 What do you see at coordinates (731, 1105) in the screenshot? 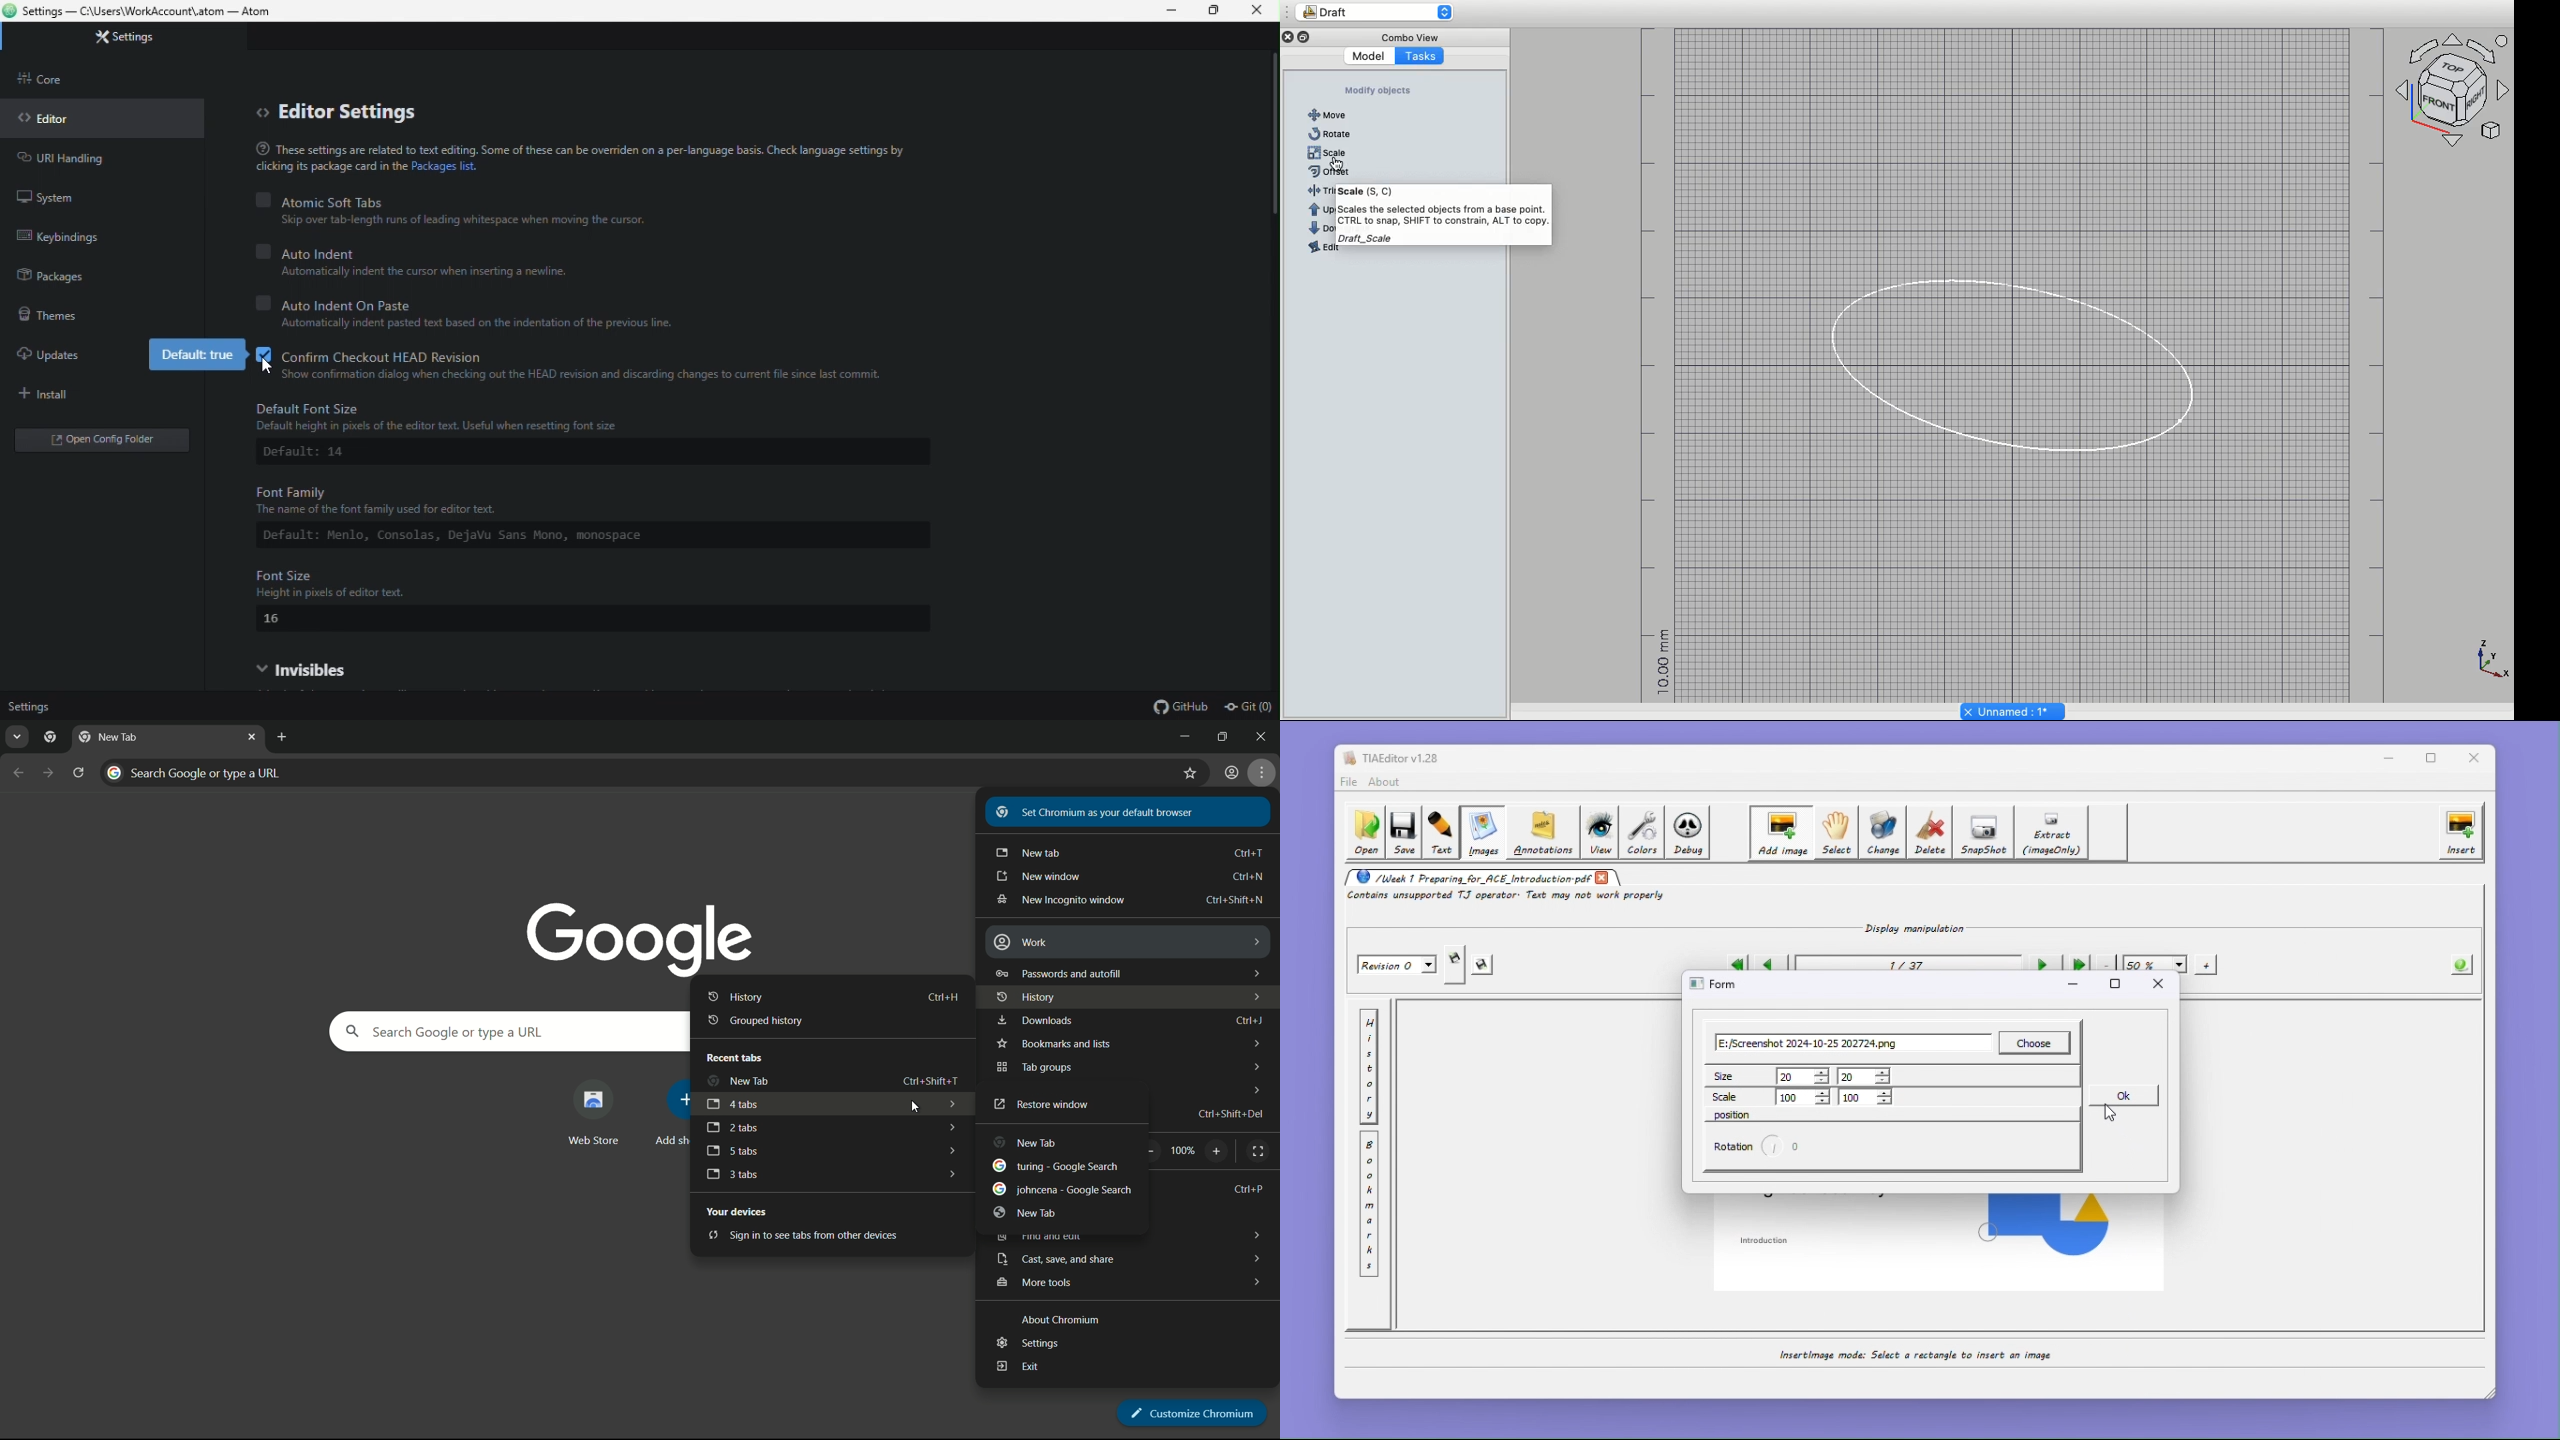
I see `4 tabs` at bounding box center [731, 1105].